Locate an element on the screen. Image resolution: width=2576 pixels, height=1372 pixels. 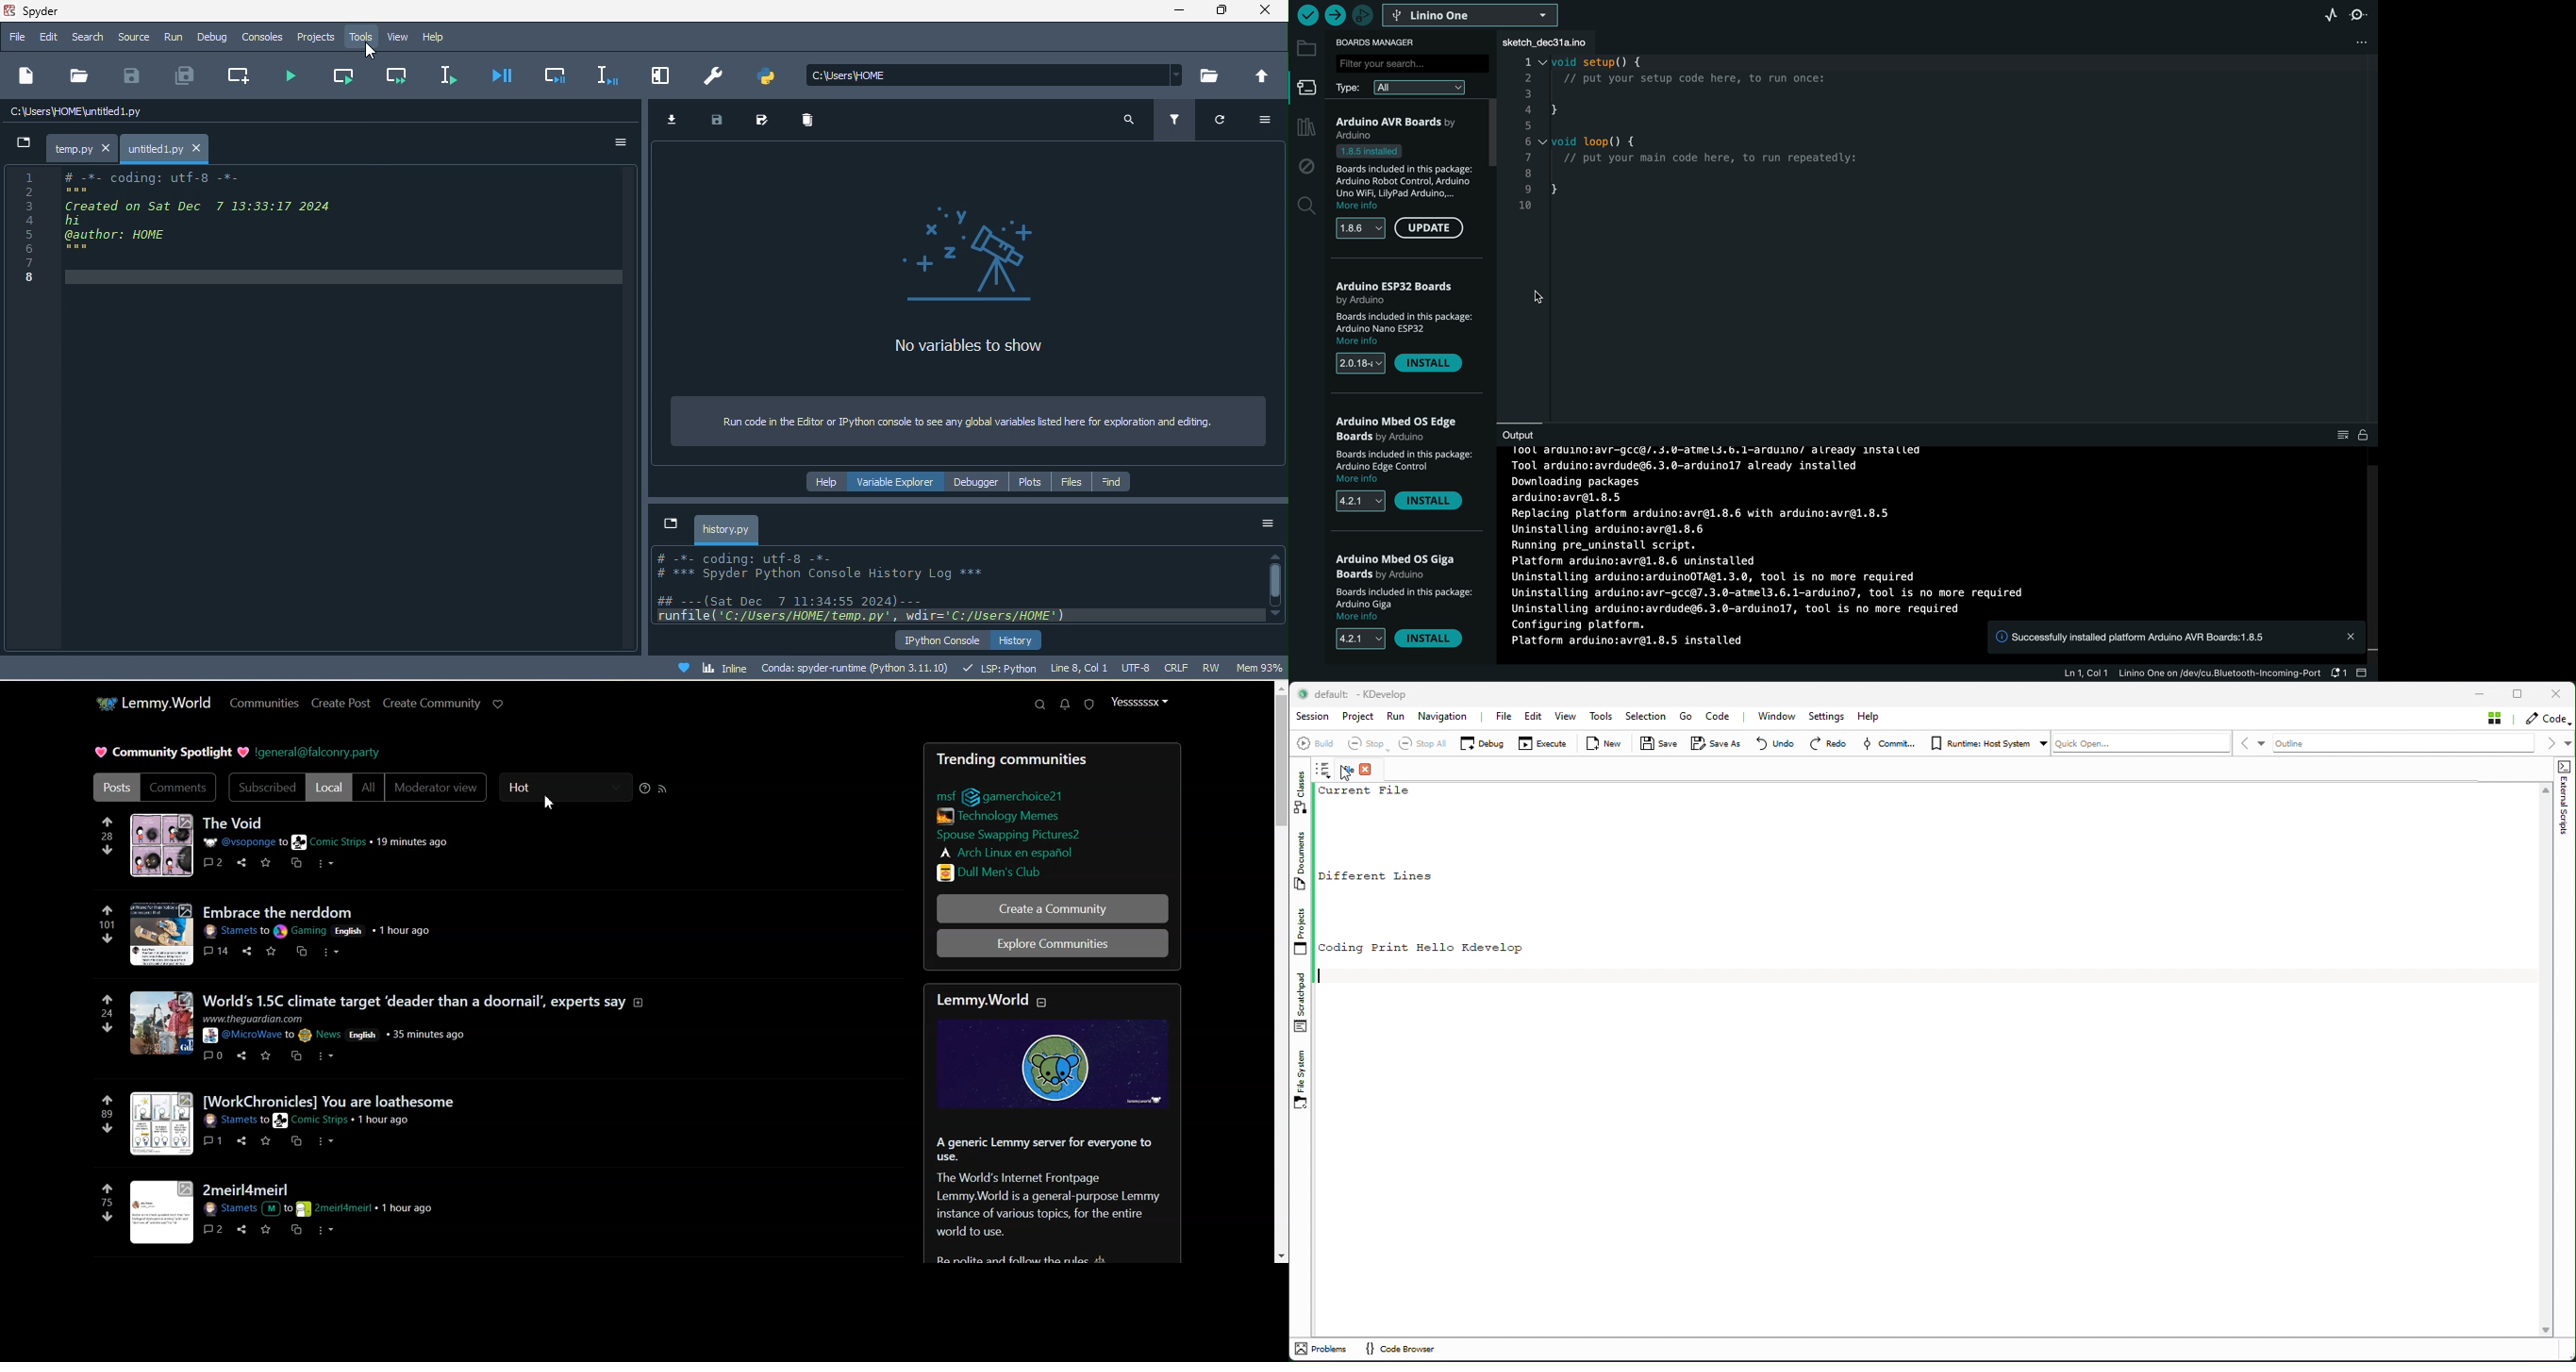
vertical scroll bar is located at coordinates (1275, 583).